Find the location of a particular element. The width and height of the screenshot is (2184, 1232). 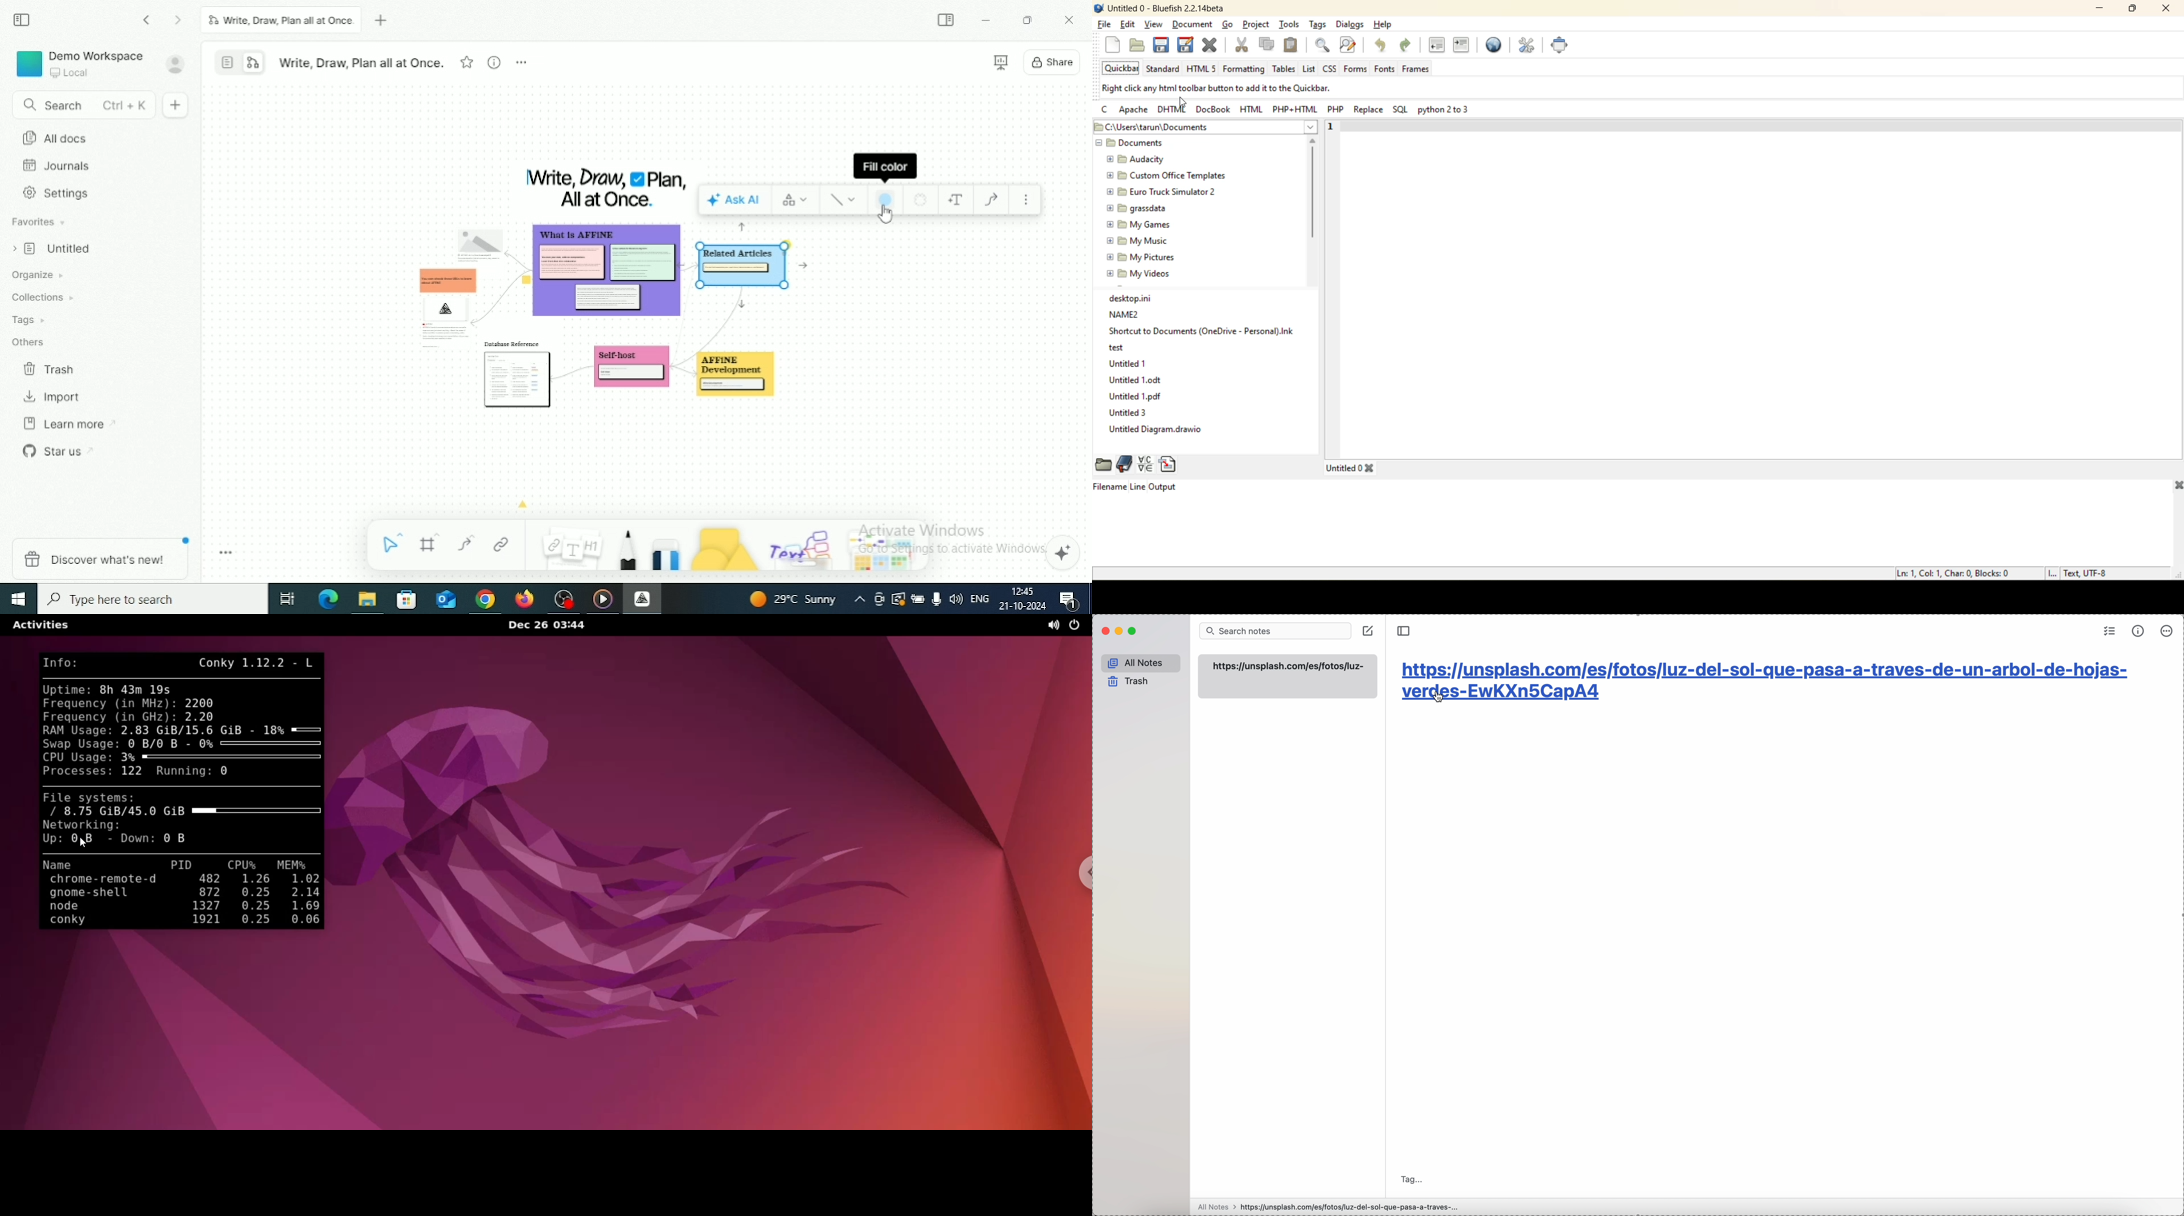

My Music is located at coordinates (1135, 241).